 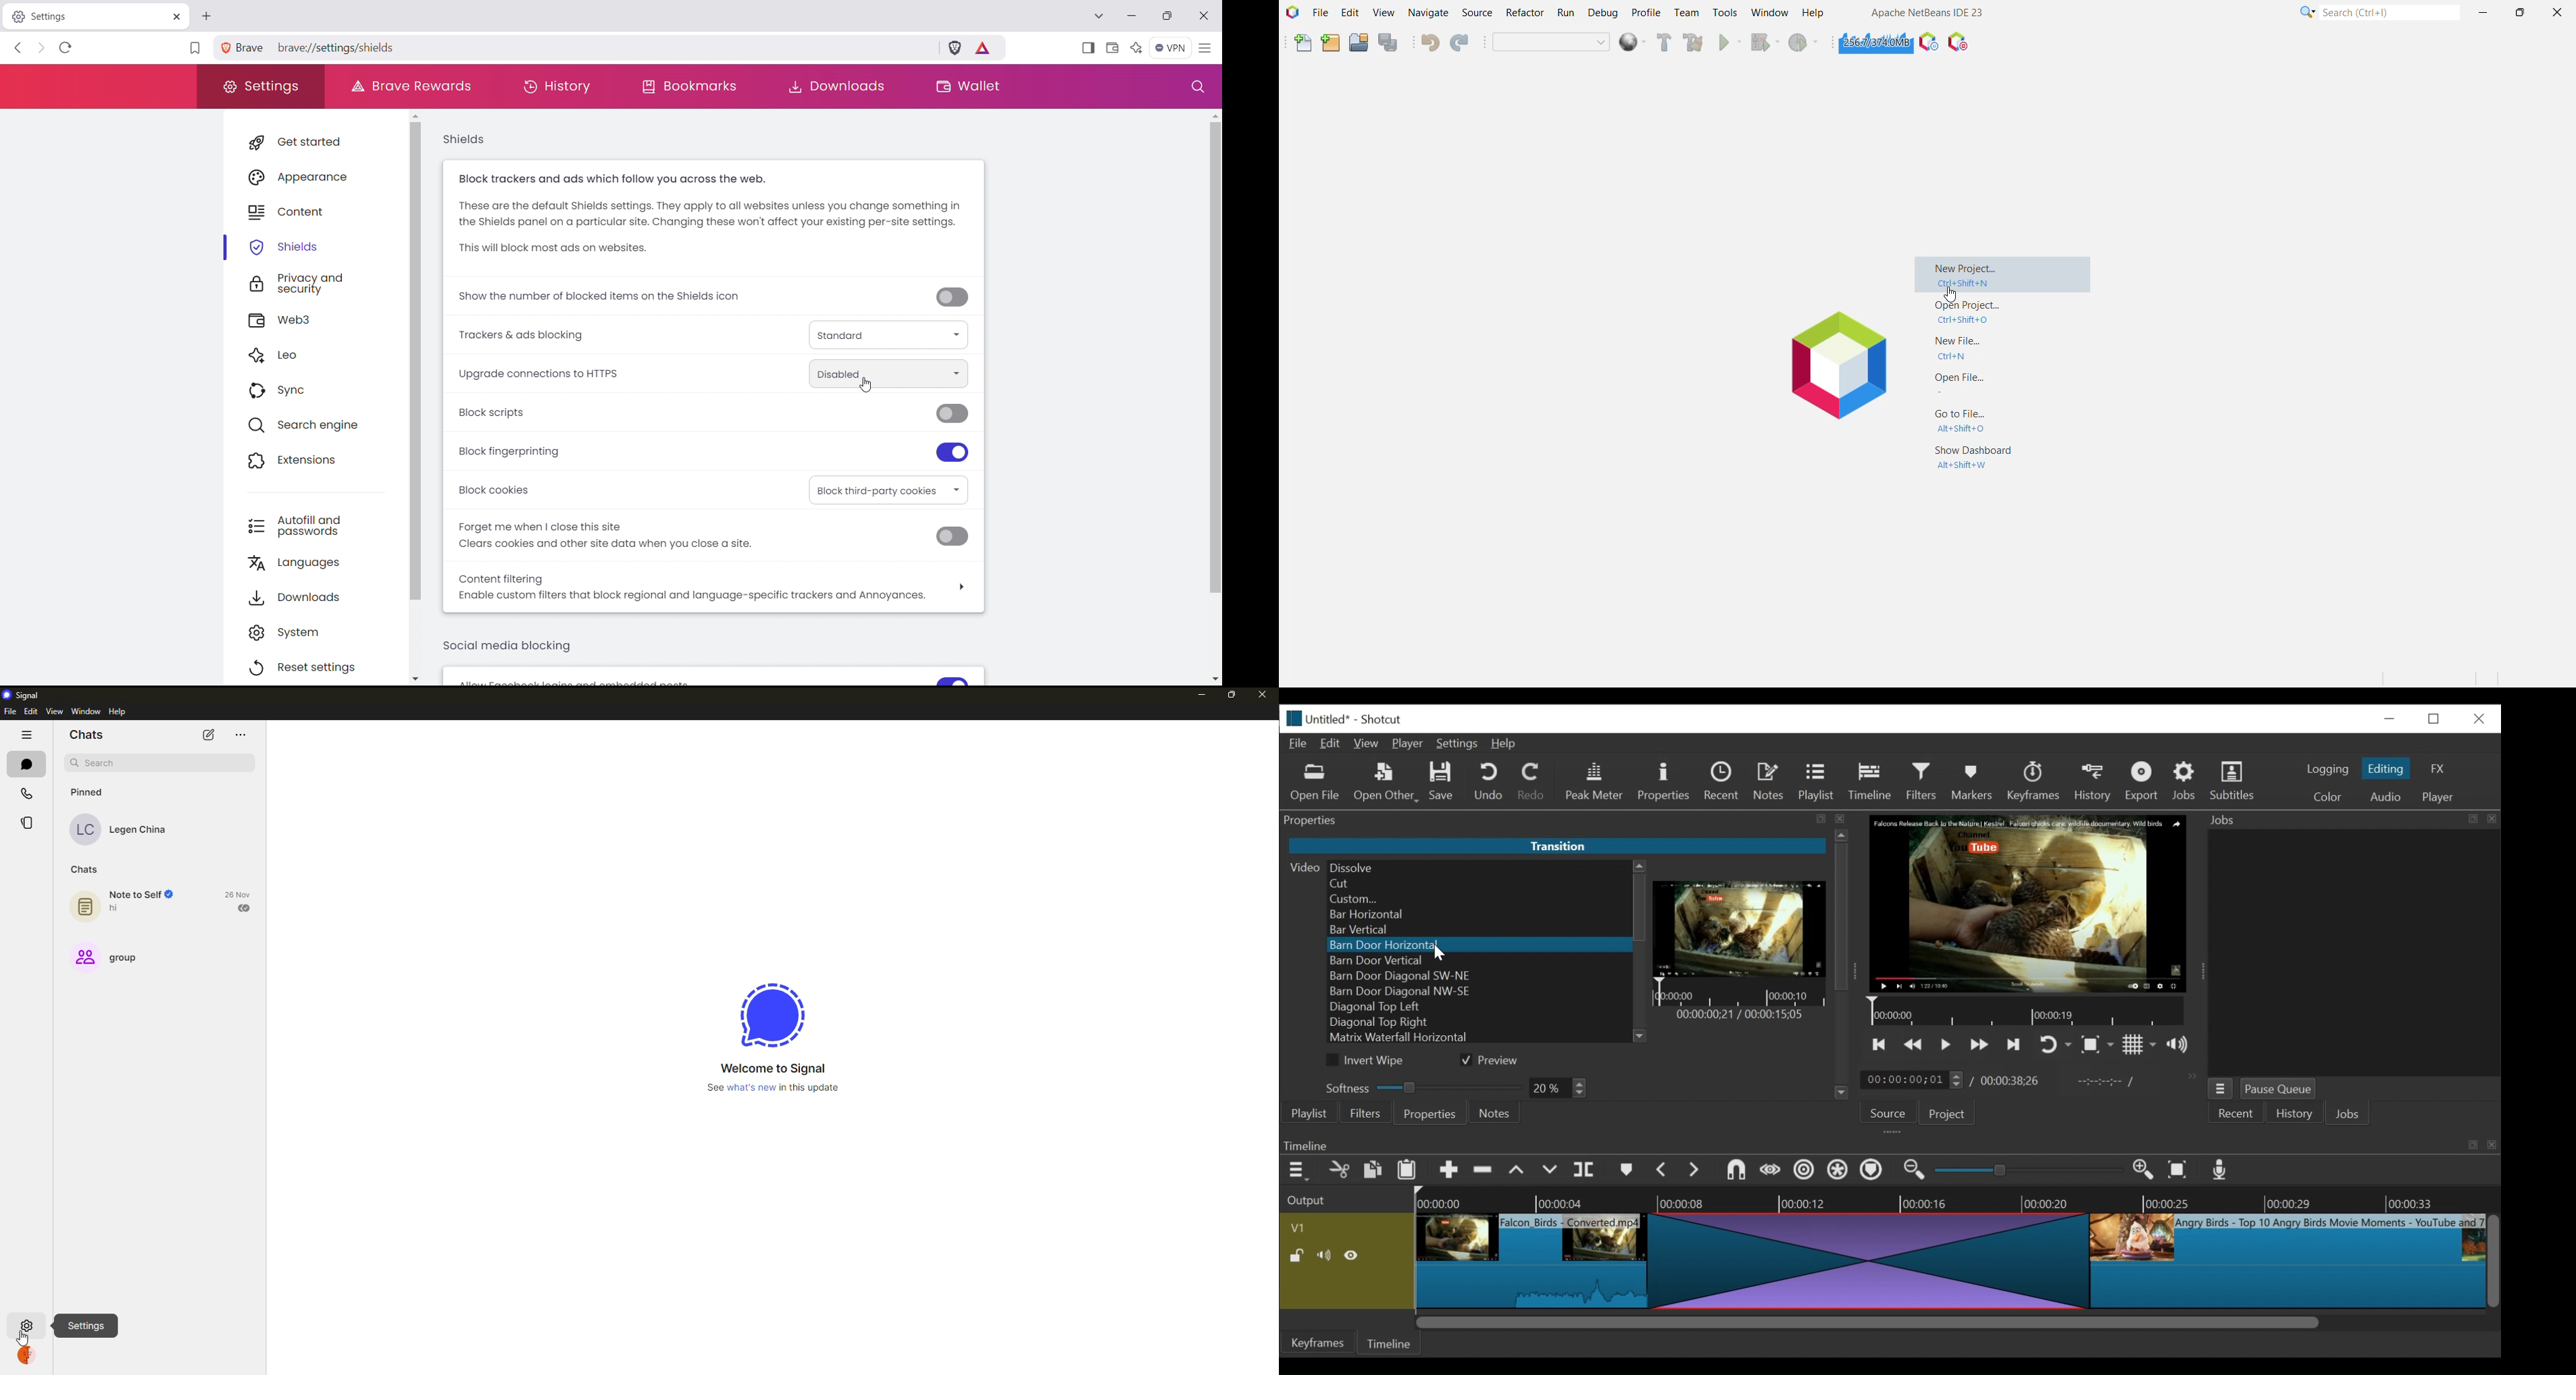 I want to click on Peak Meter, so click(x=1597, y=782).